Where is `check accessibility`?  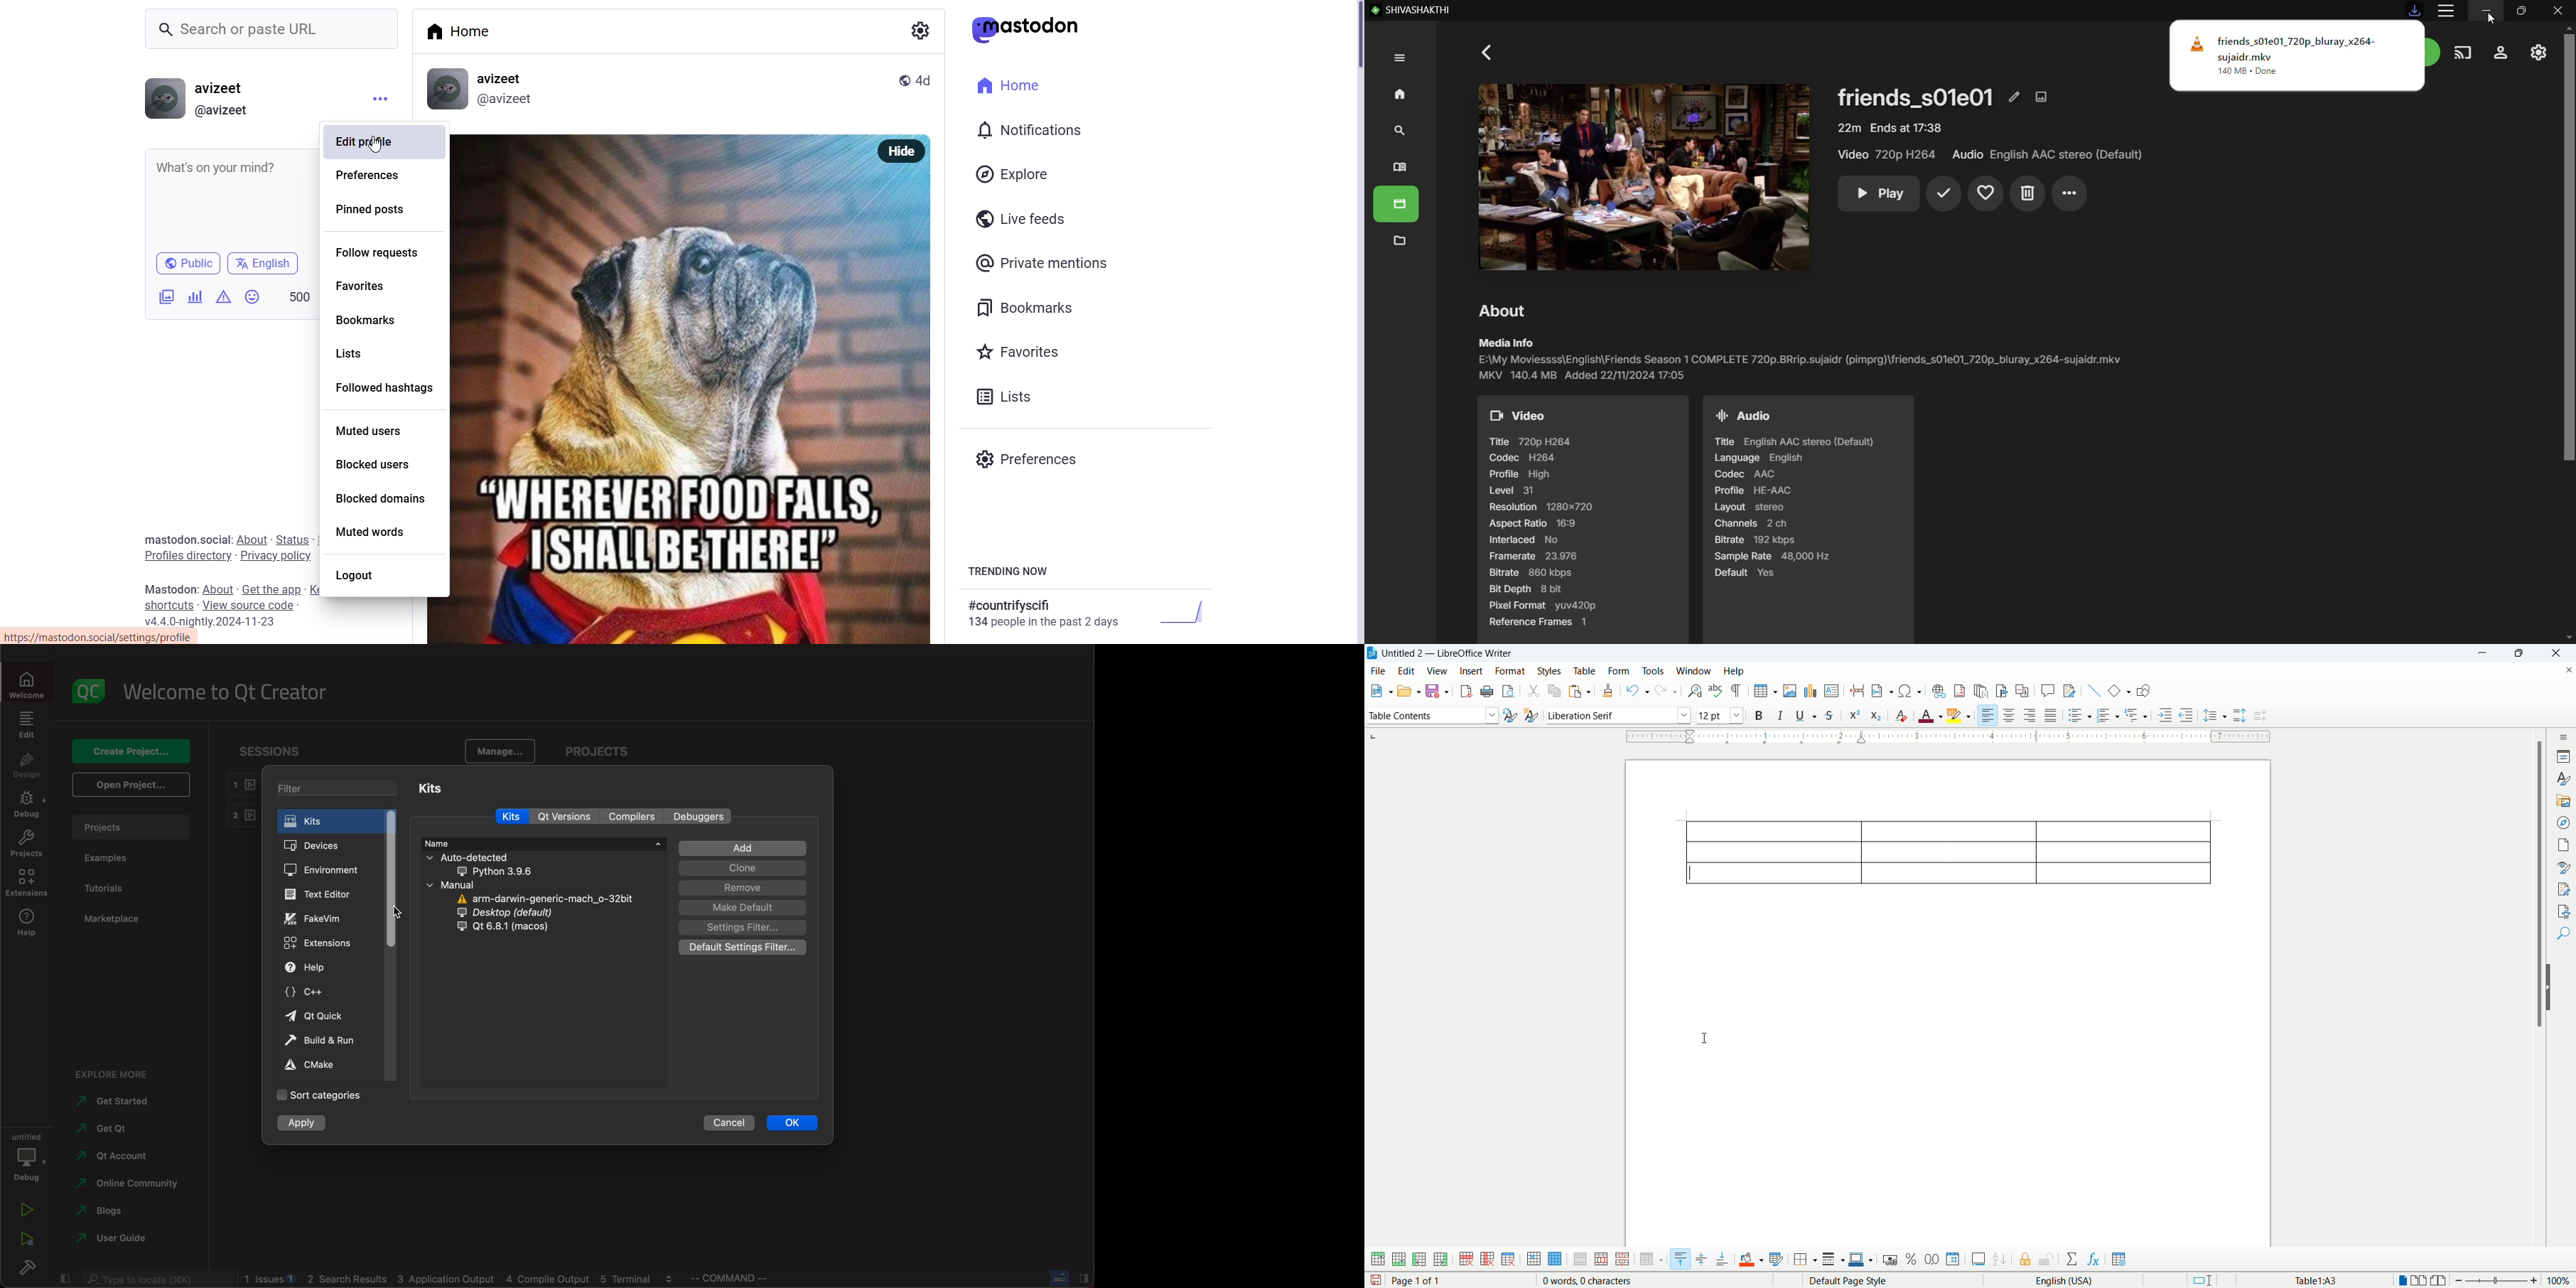
check accessibility is located at coordinates (2562, 911).